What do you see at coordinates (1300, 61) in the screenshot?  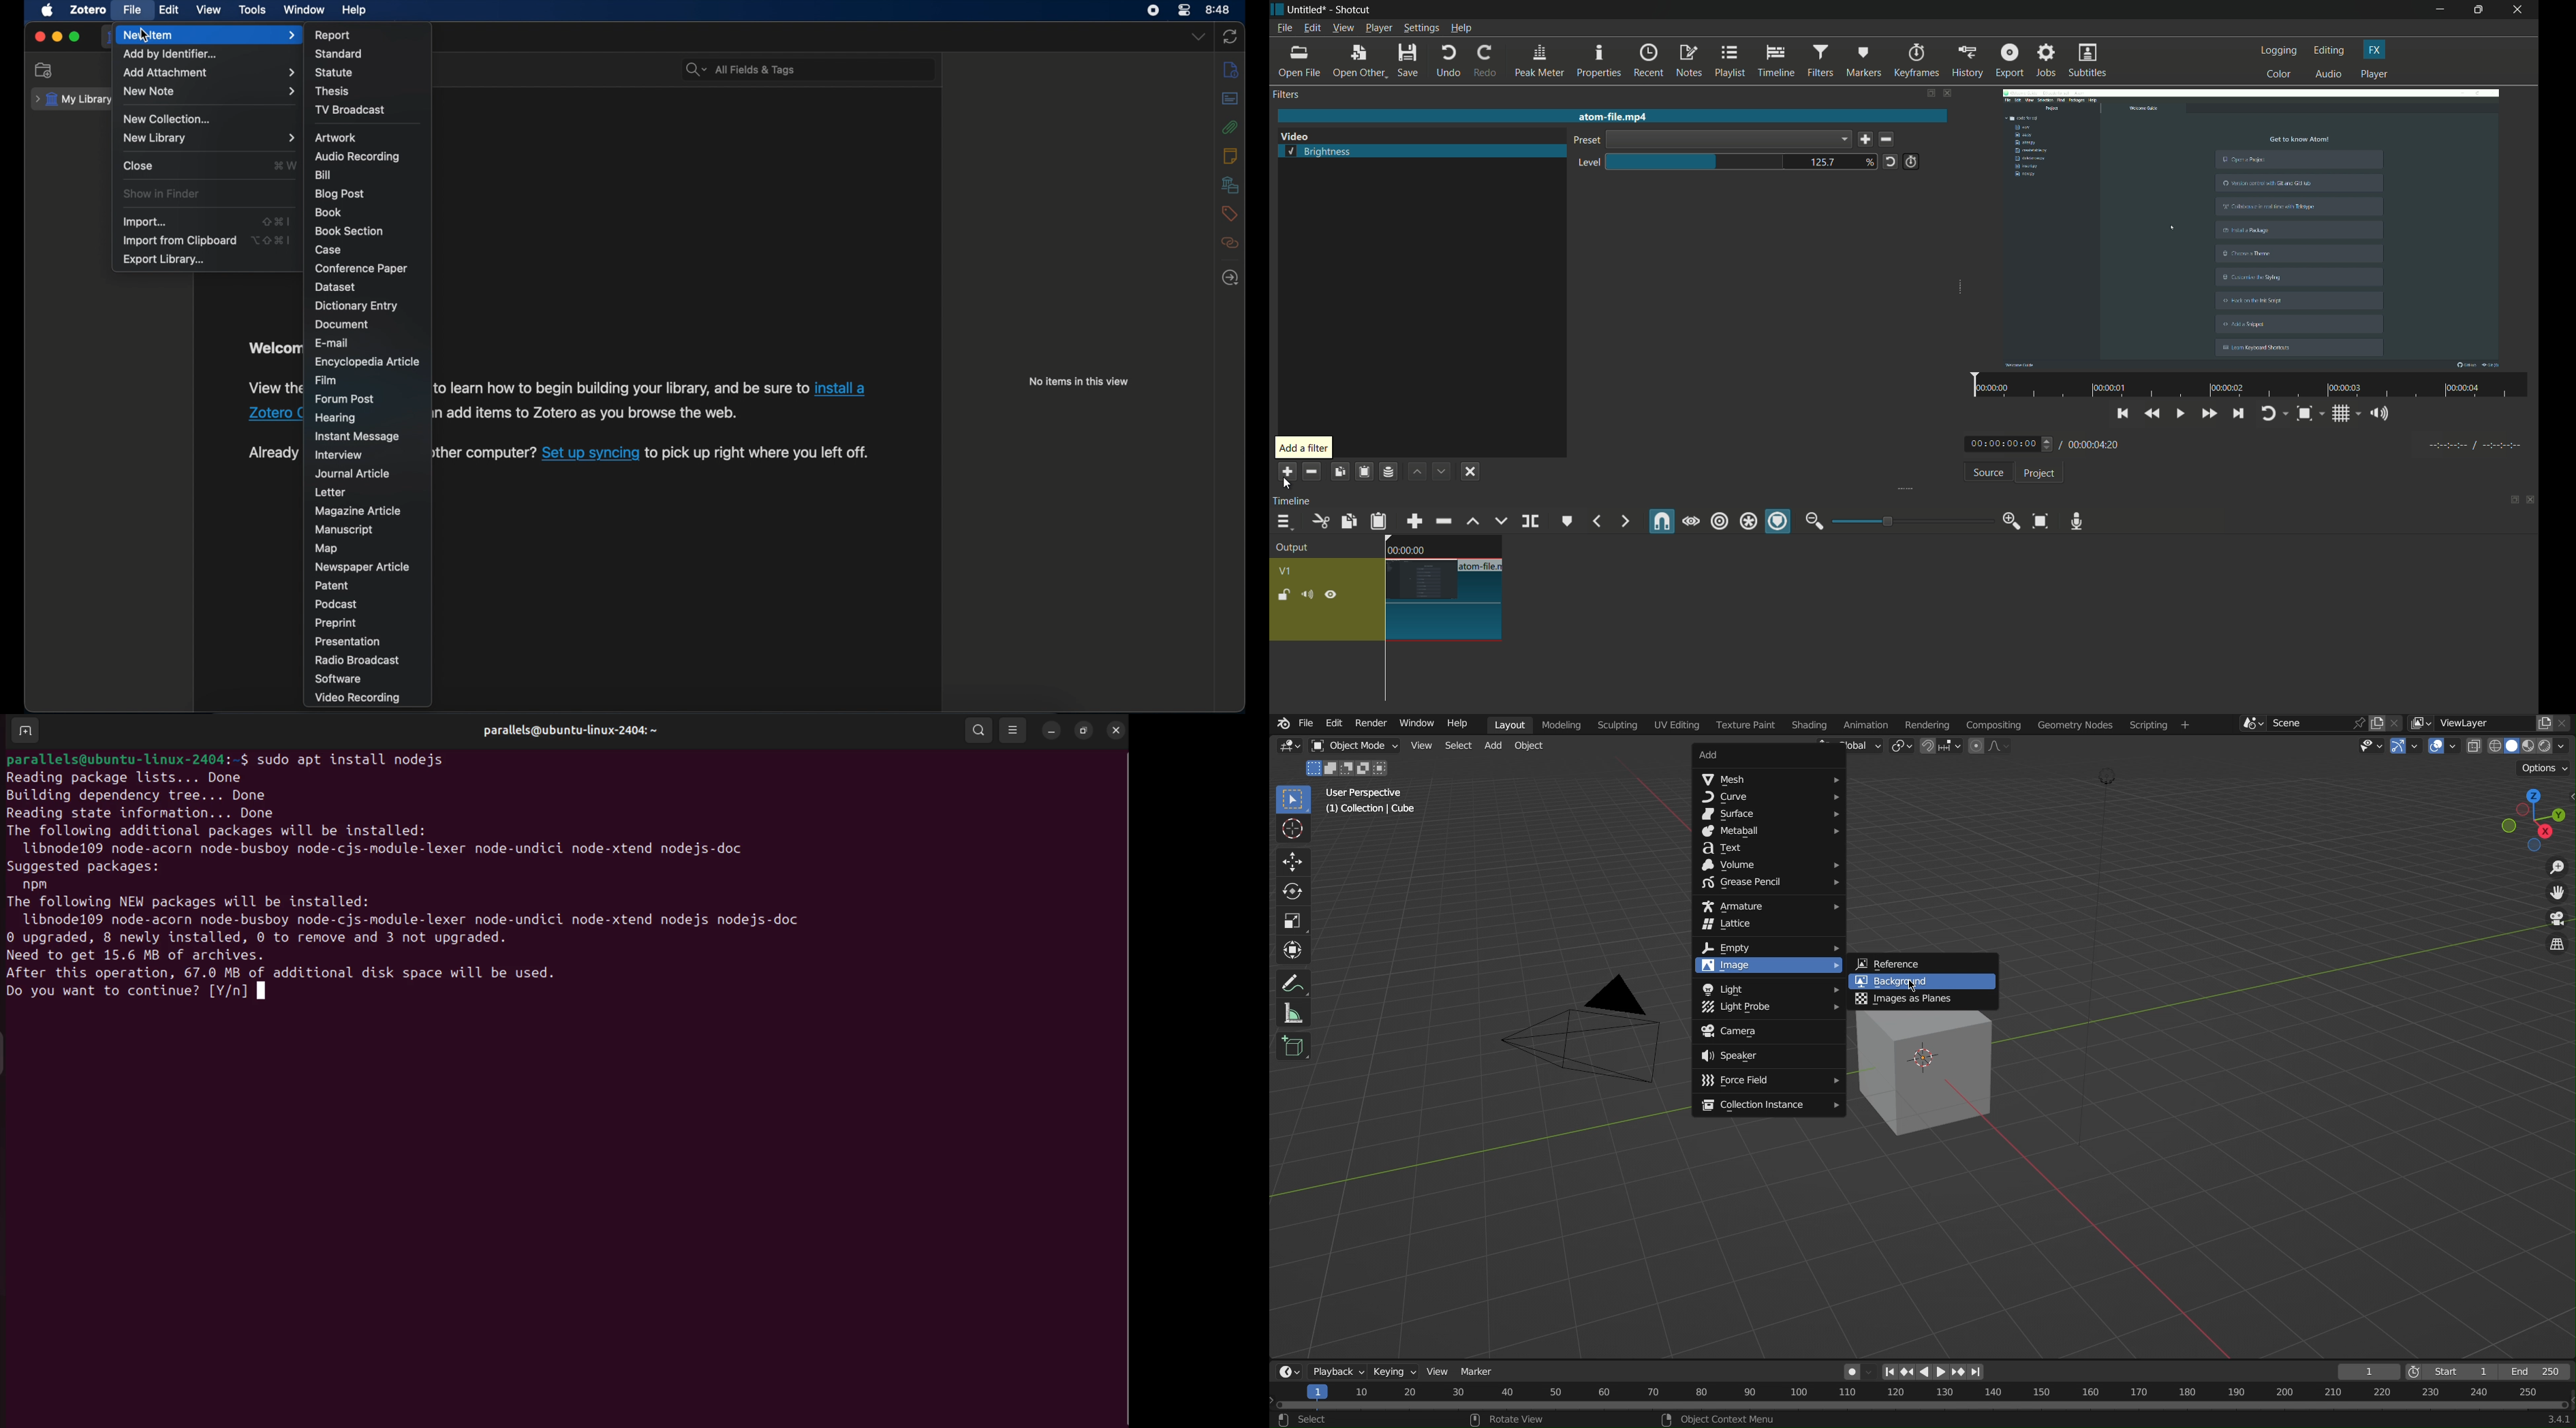 I see `open file` at bounding box center [1300, 61].